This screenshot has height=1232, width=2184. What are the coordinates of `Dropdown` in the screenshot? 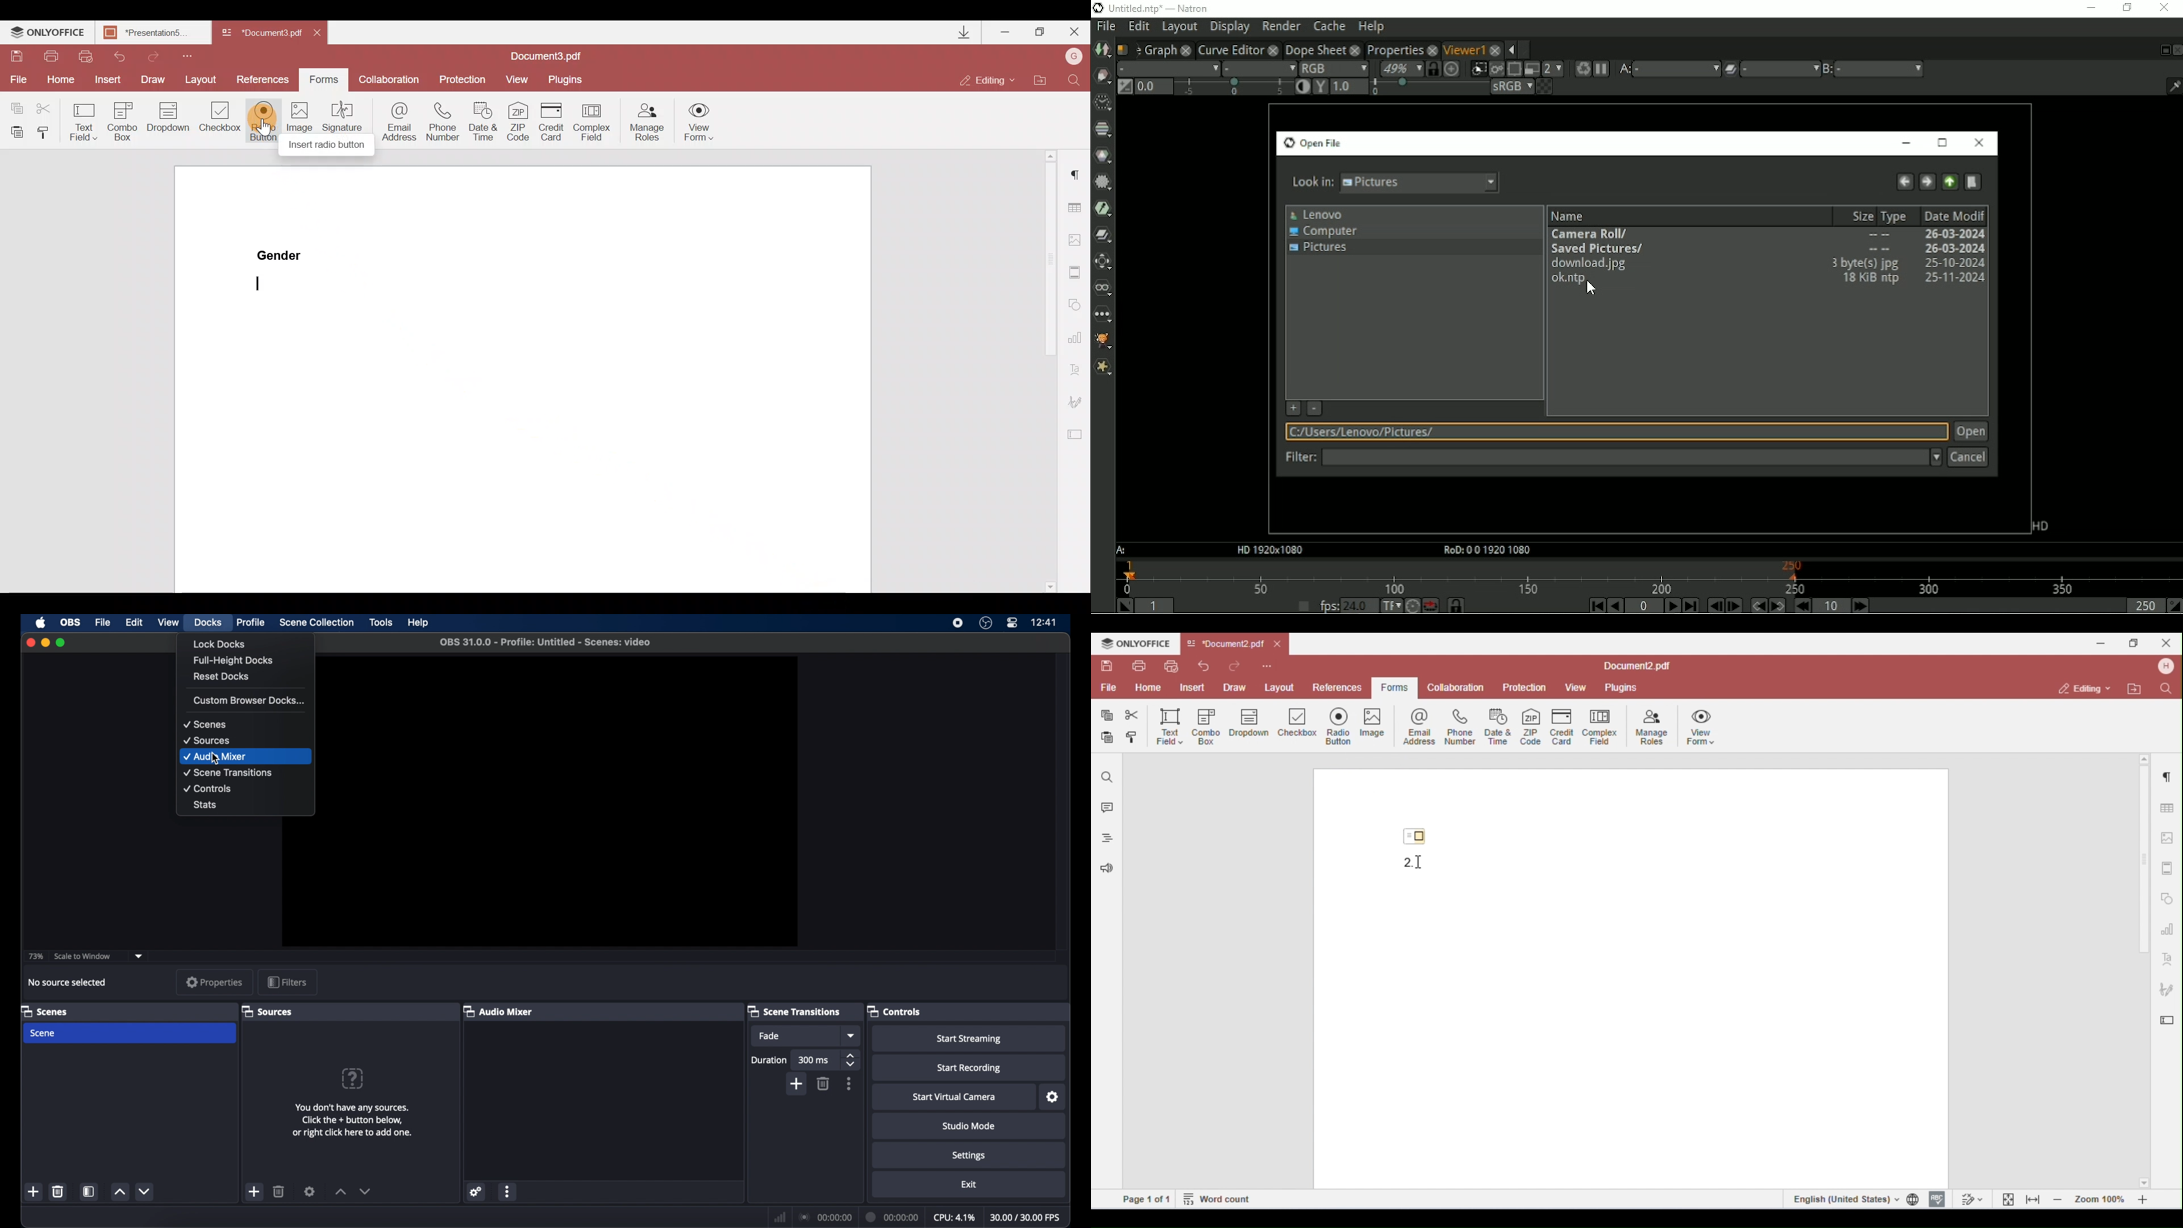 It's located at (168, 122).